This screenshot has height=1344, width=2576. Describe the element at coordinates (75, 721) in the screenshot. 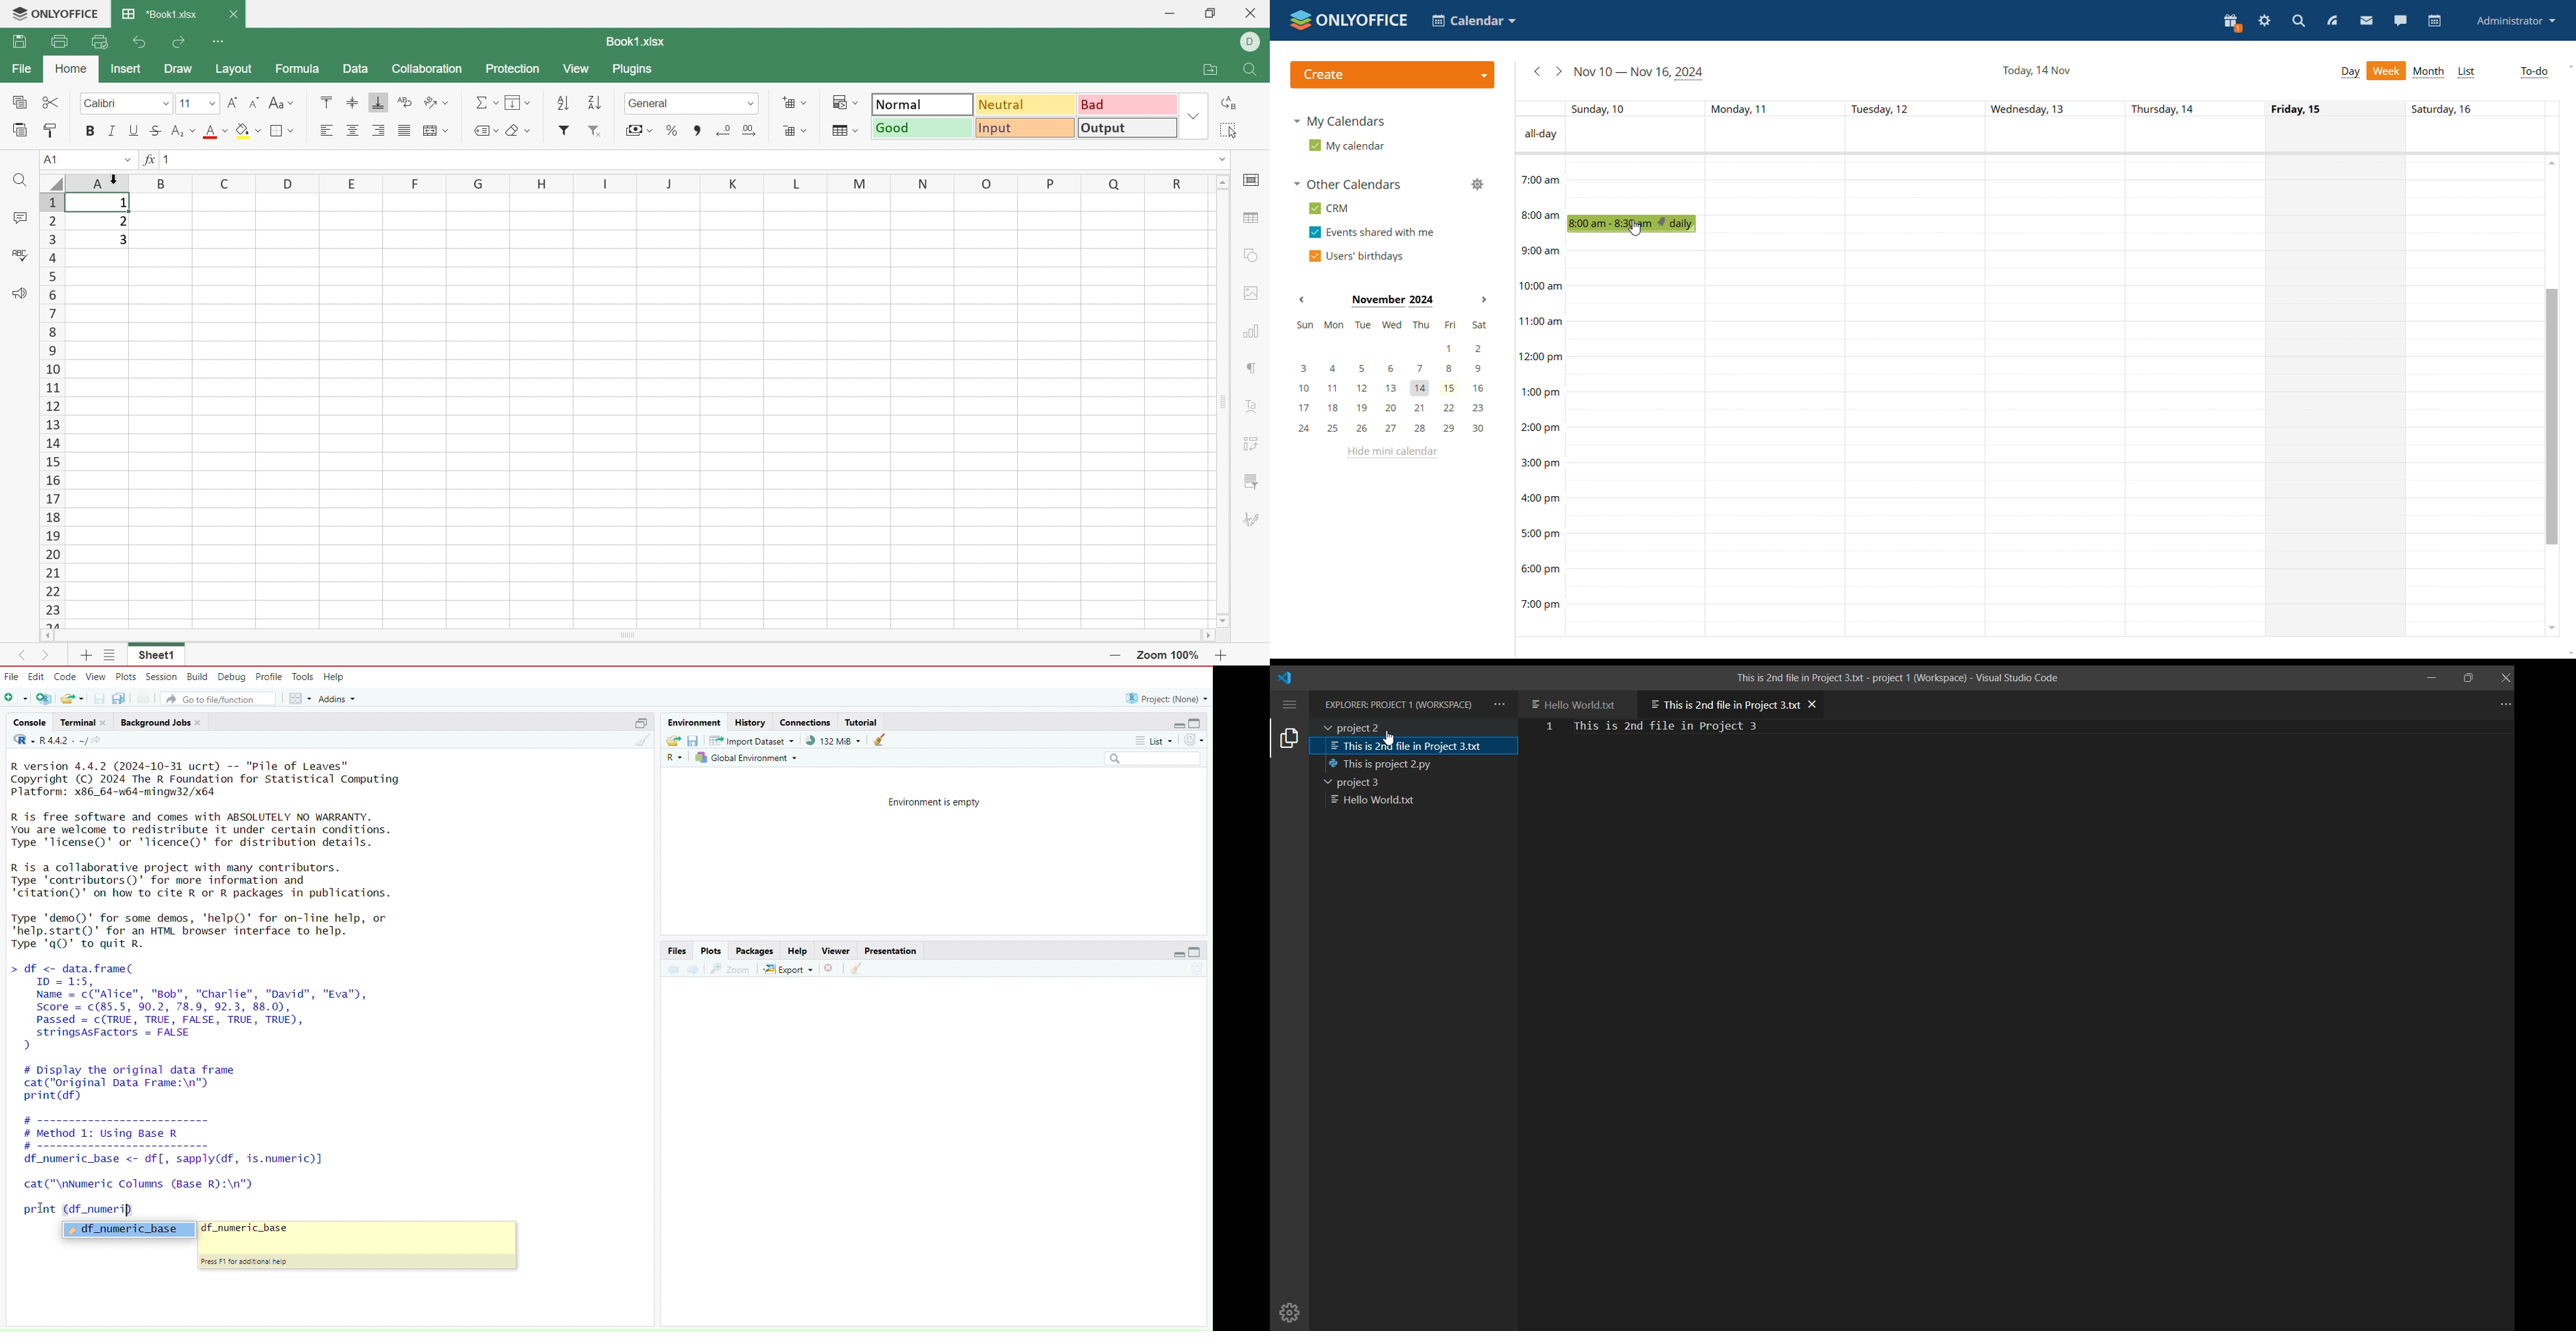

I see `Terminal` at that location.